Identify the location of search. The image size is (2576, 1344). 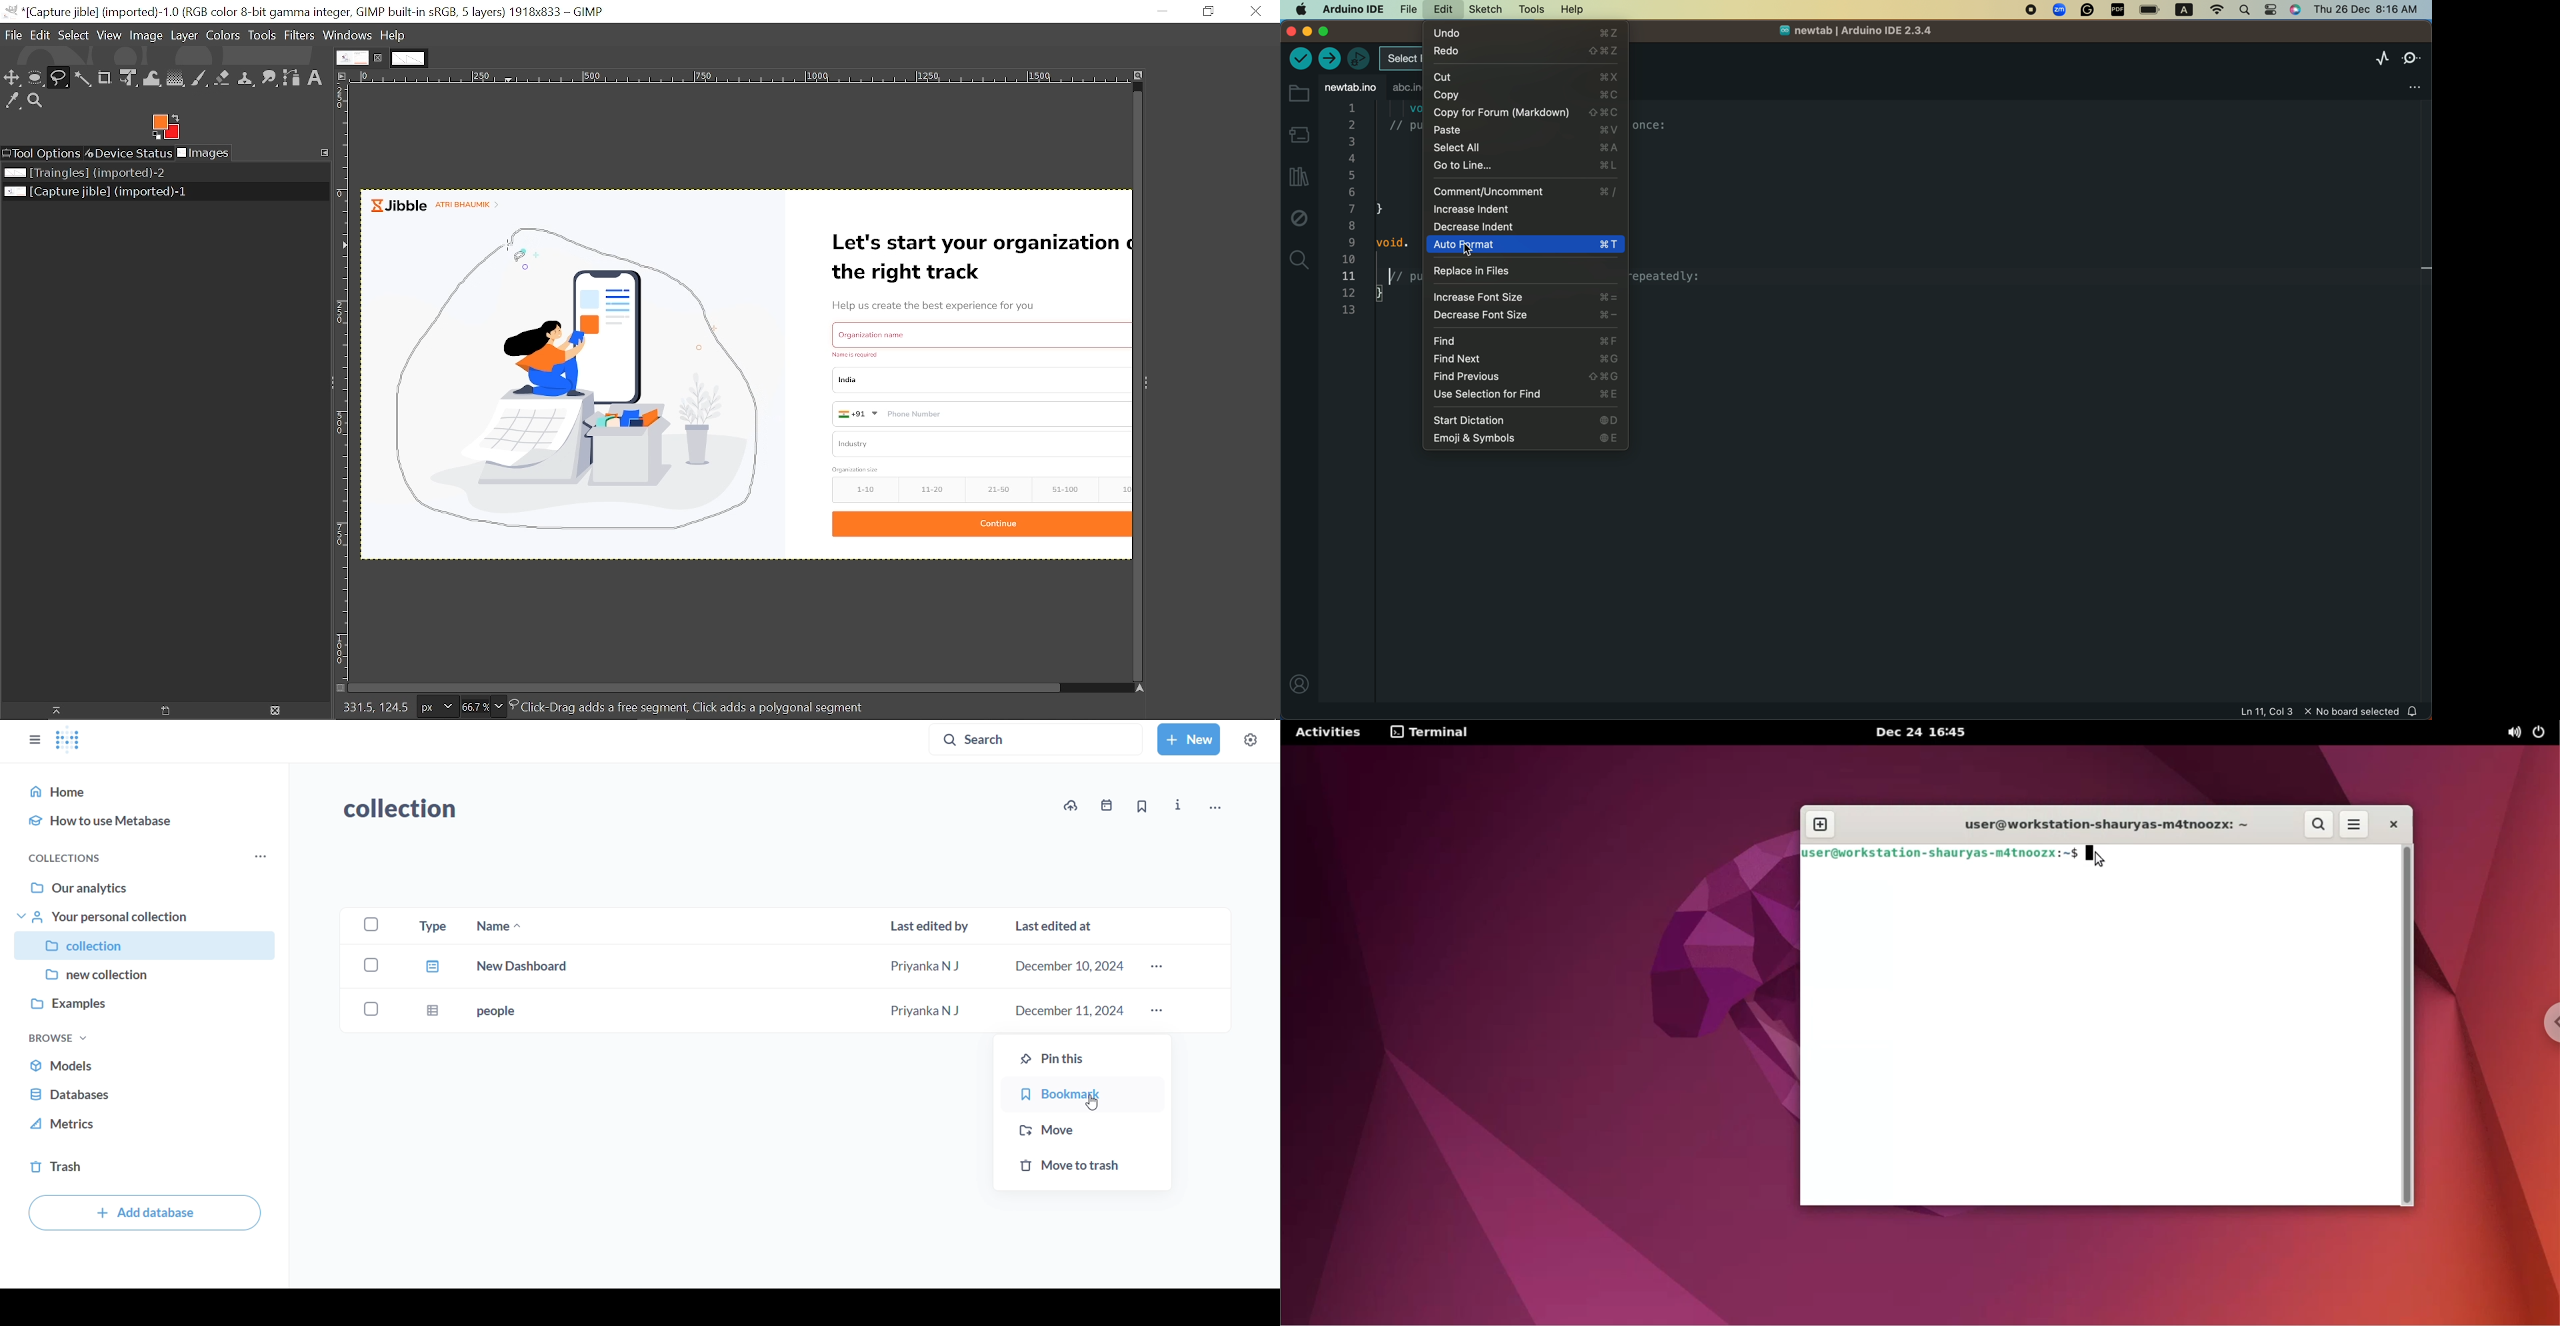
(2245, 9).